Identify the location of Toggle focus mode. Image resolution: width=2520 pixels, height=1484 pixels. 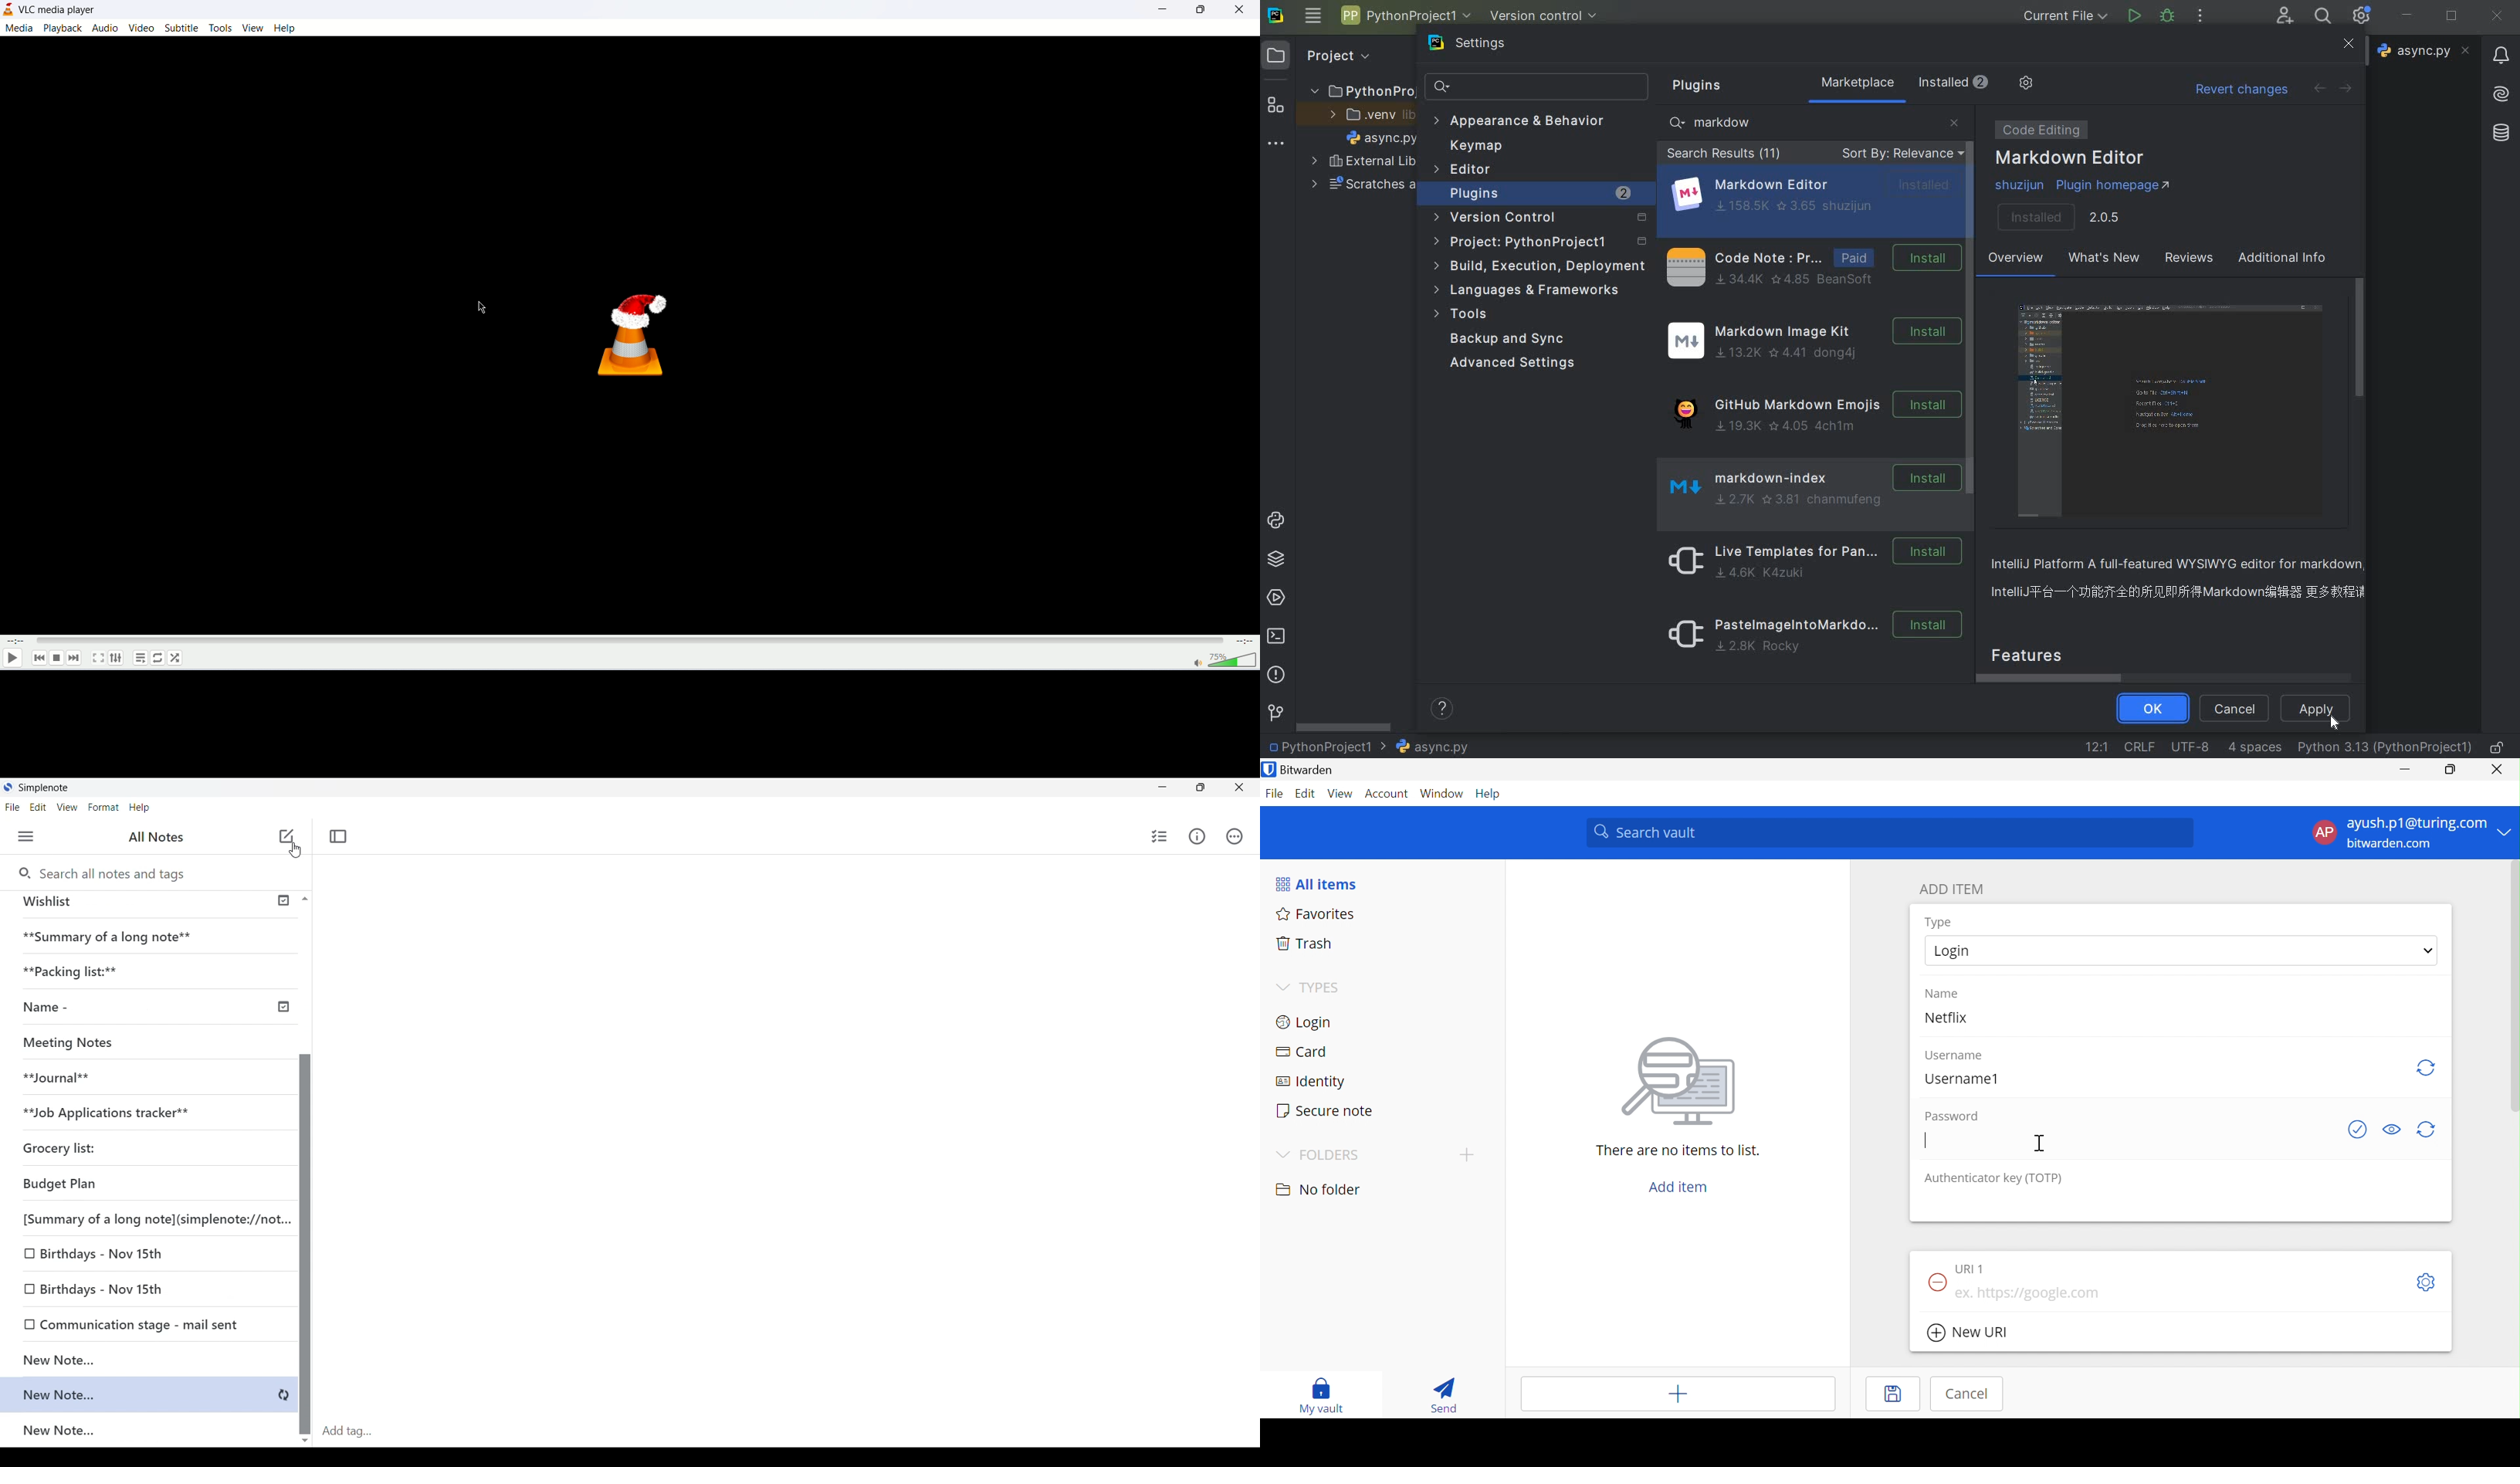
(340, 836).